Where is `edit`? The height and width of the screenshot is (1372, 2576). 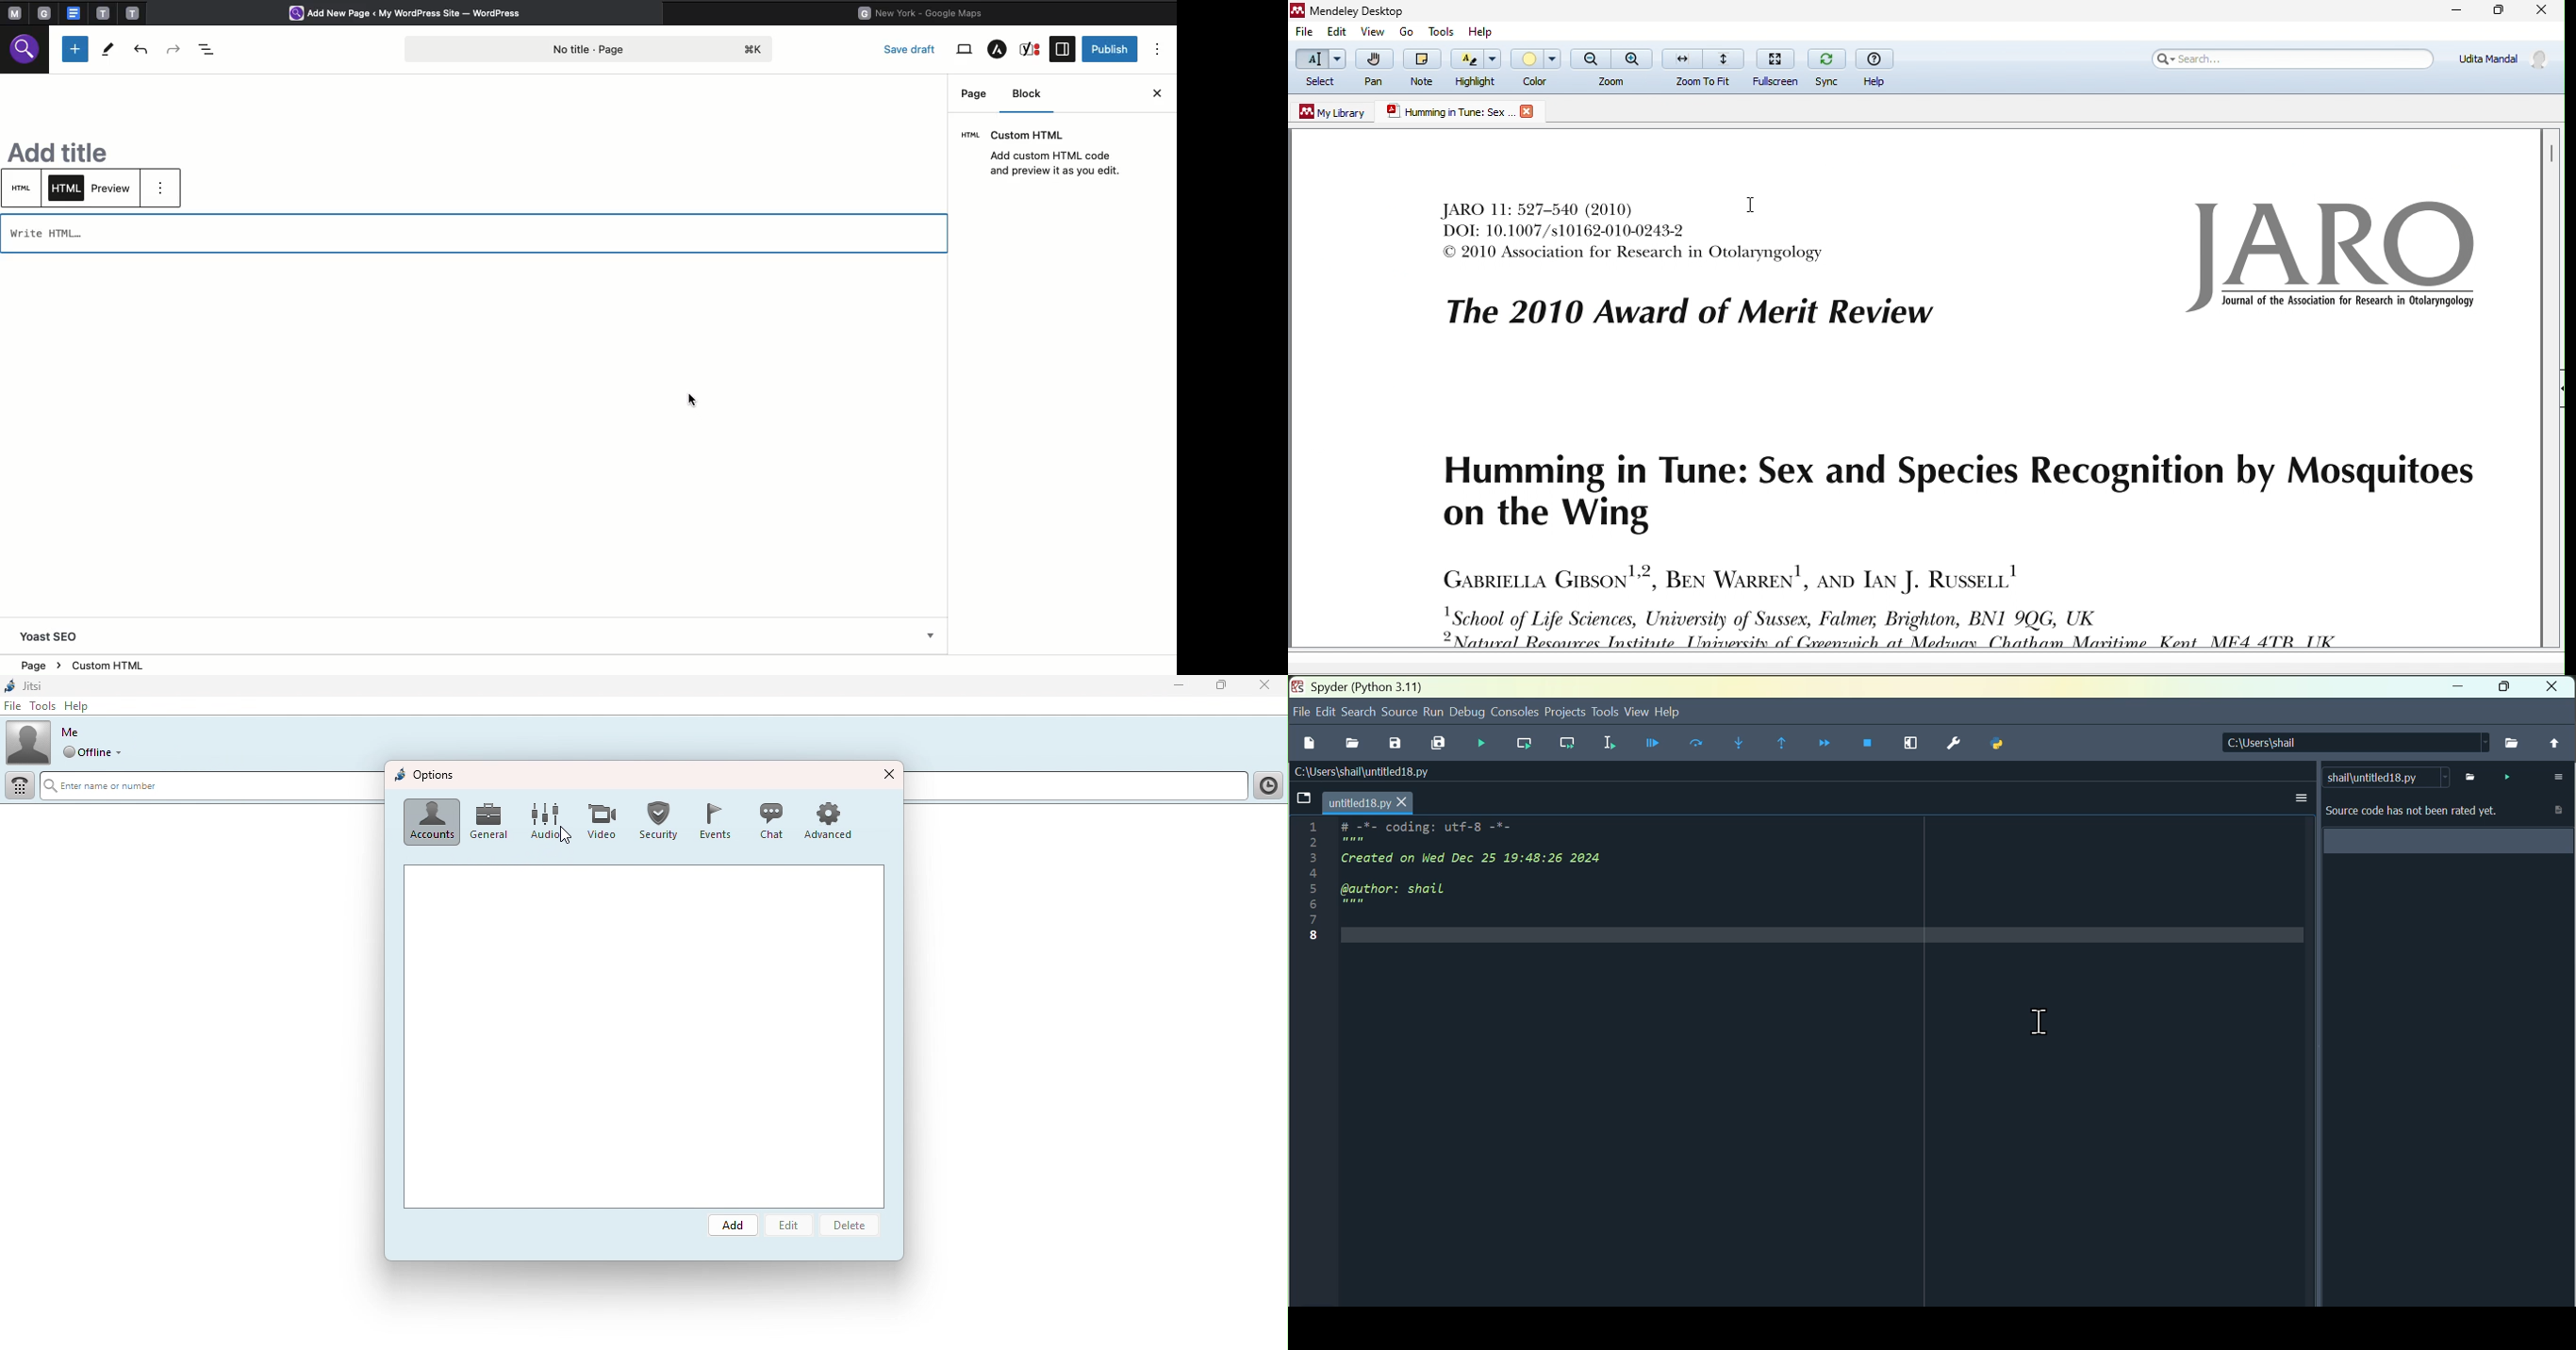 edit is located at coordinates (1342, 31).